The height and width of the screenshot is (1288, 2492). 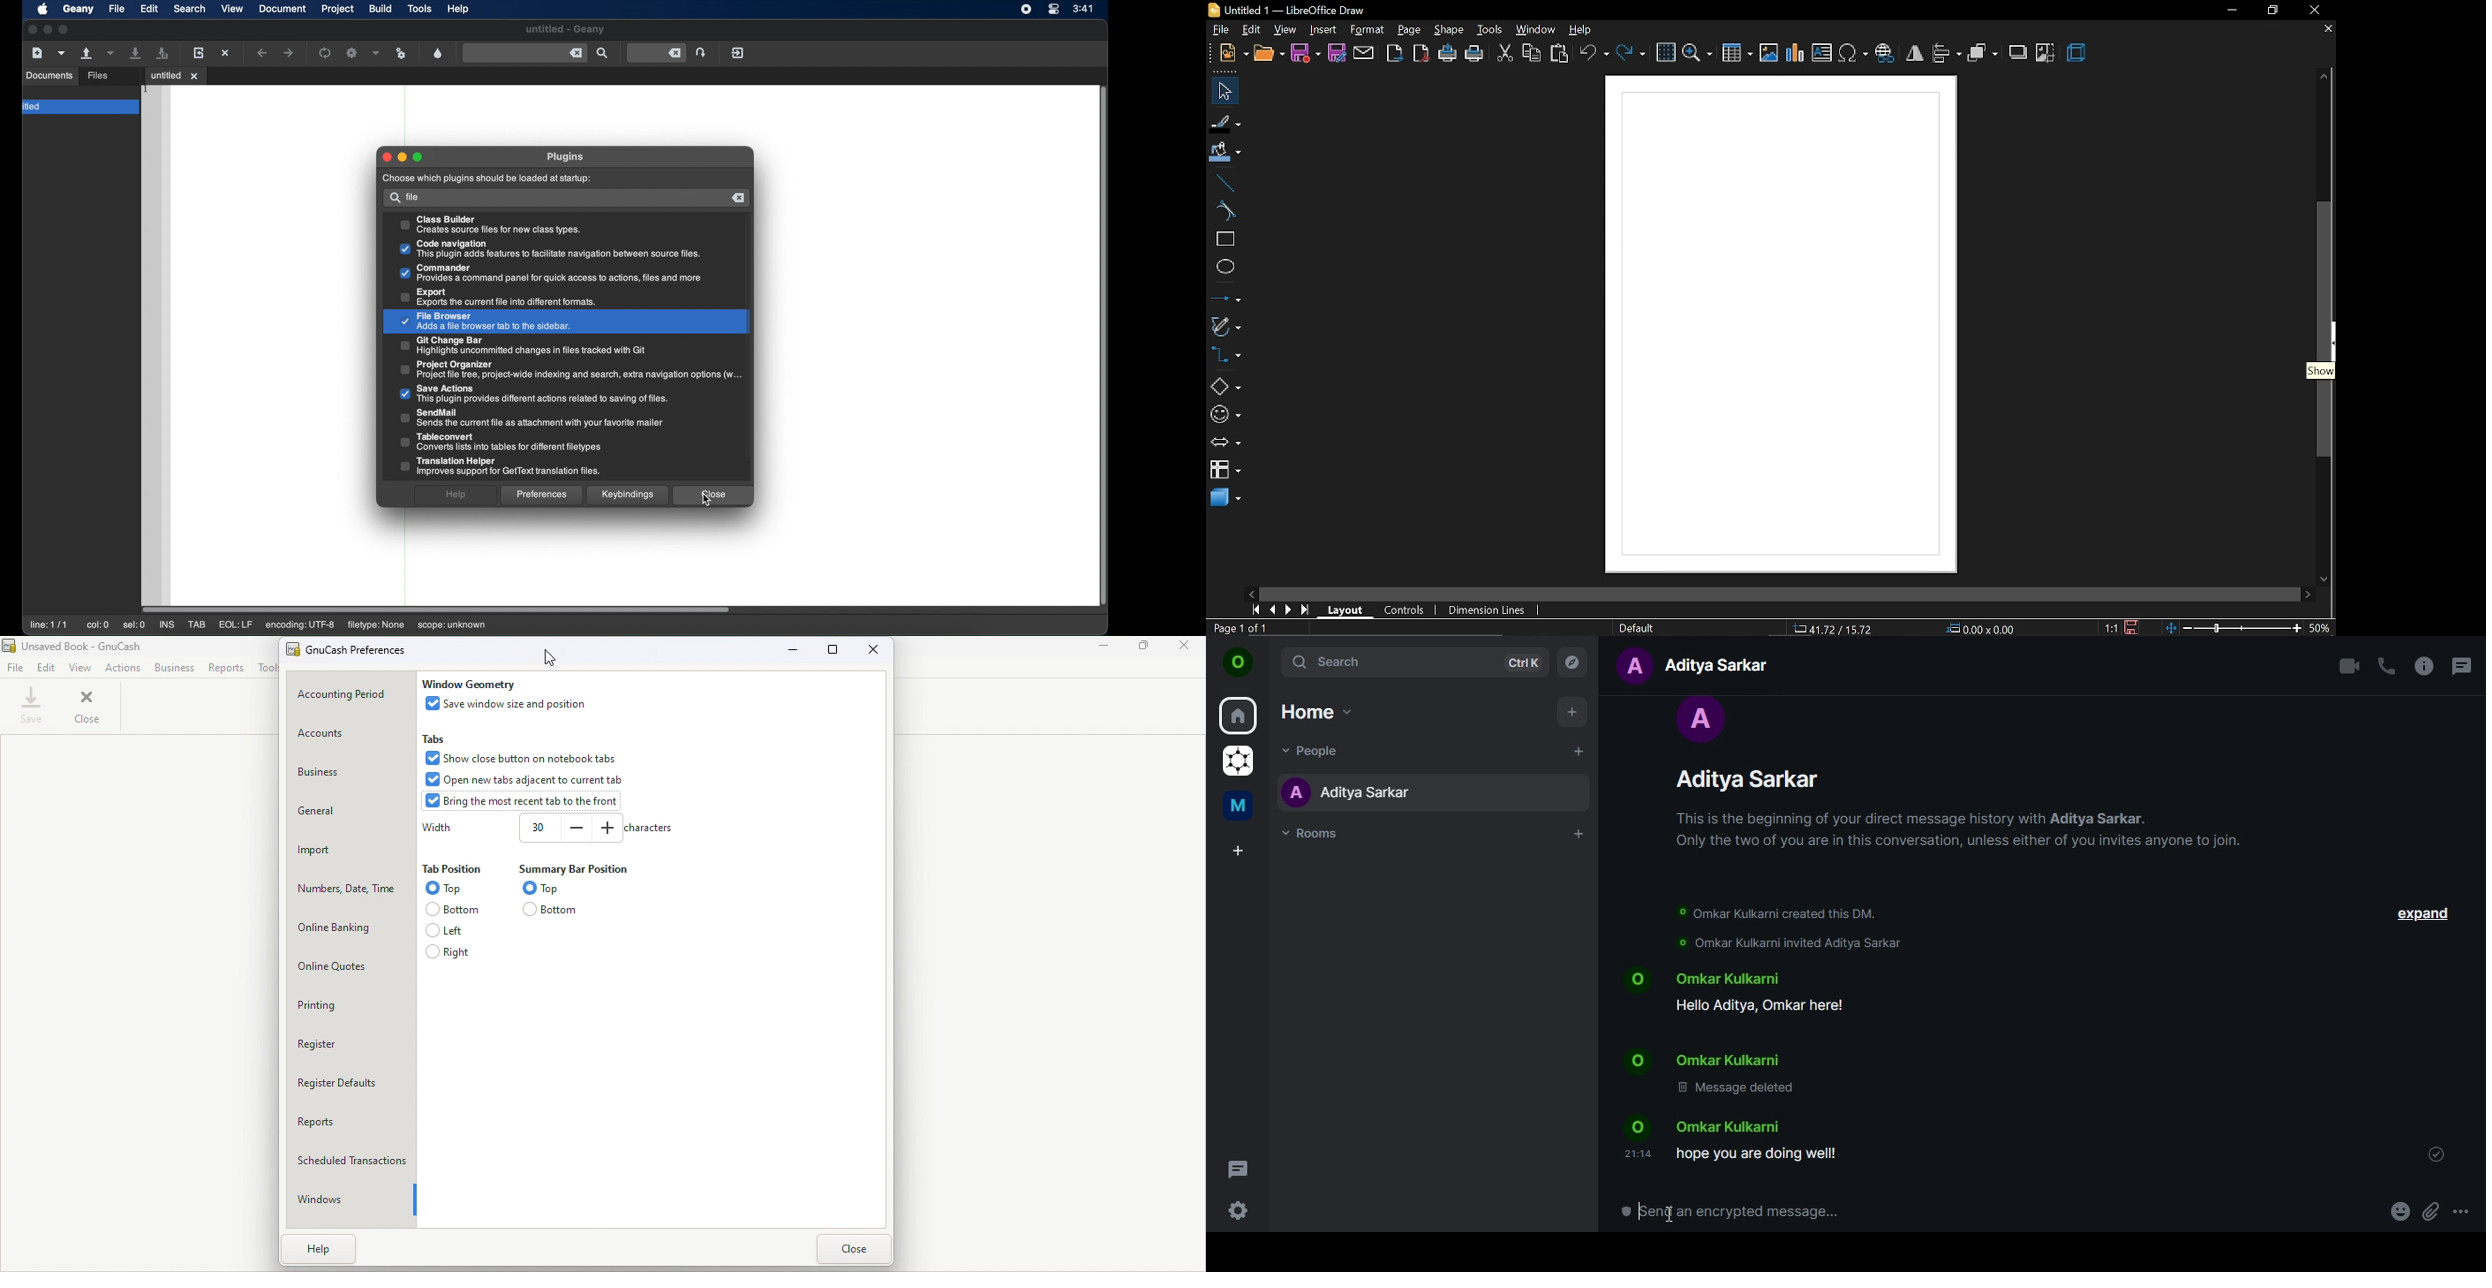 I want to click on go to first page, so click(x=1254, y=610).